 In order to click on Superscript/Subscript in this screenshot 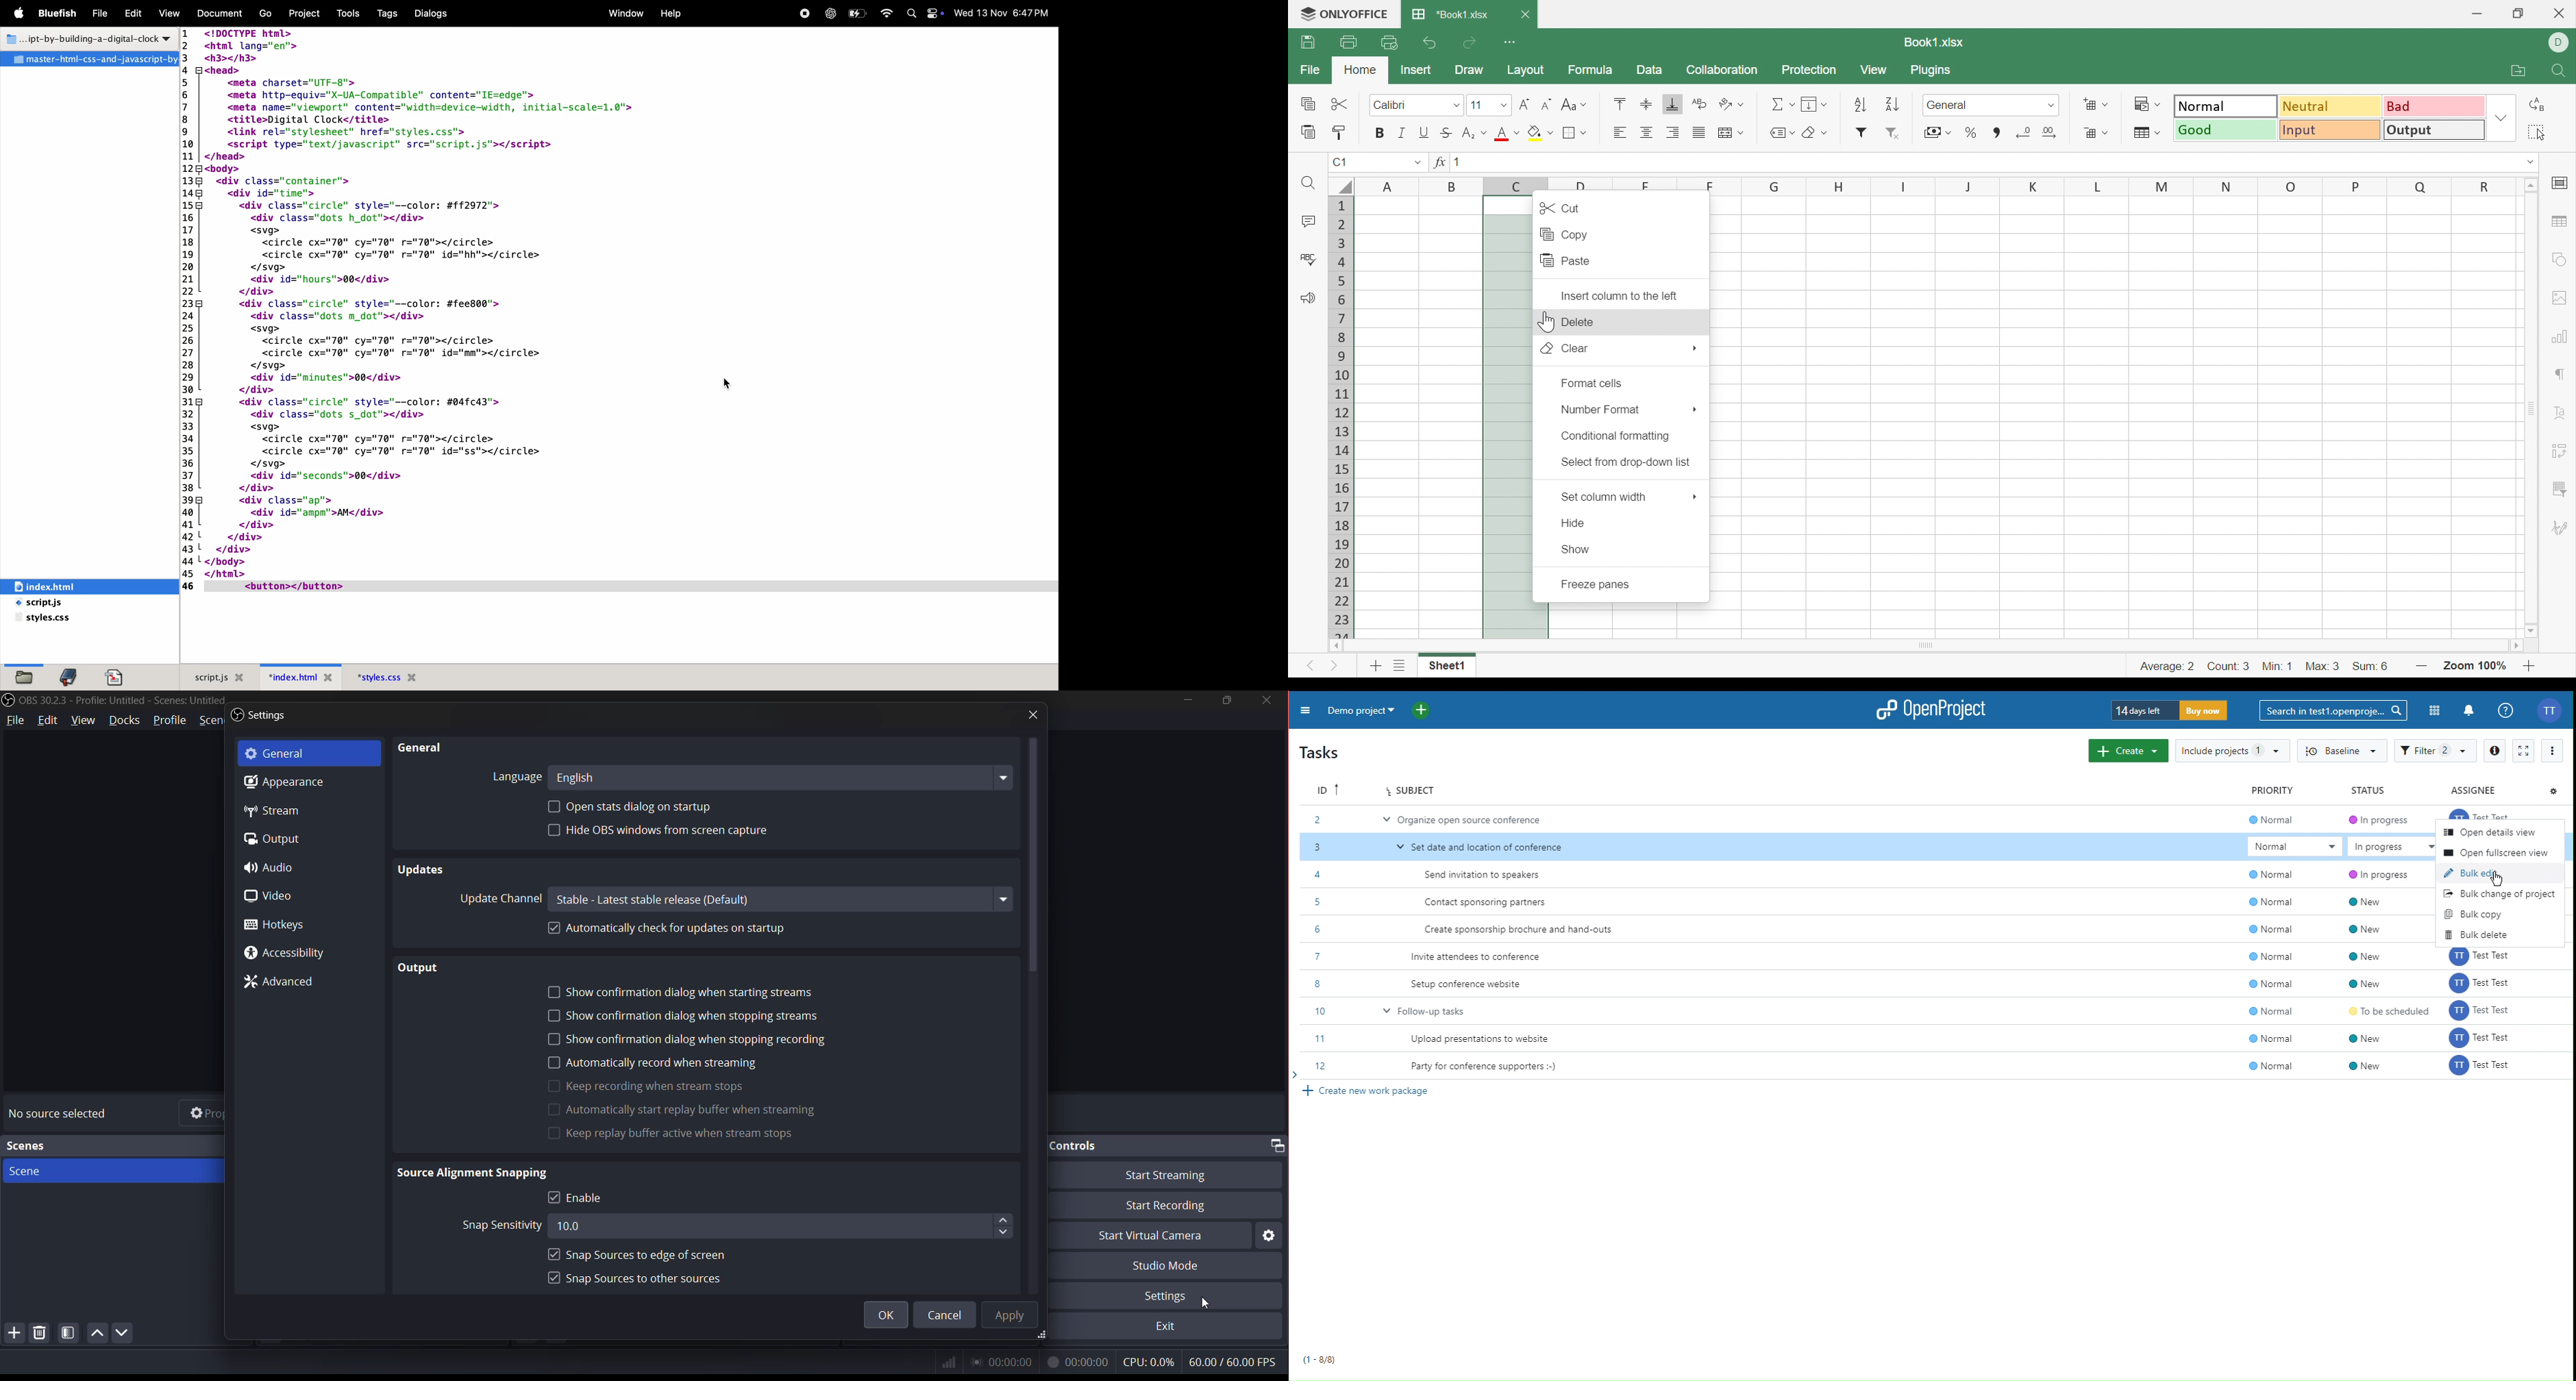, I will do `click(1467, 133)`.